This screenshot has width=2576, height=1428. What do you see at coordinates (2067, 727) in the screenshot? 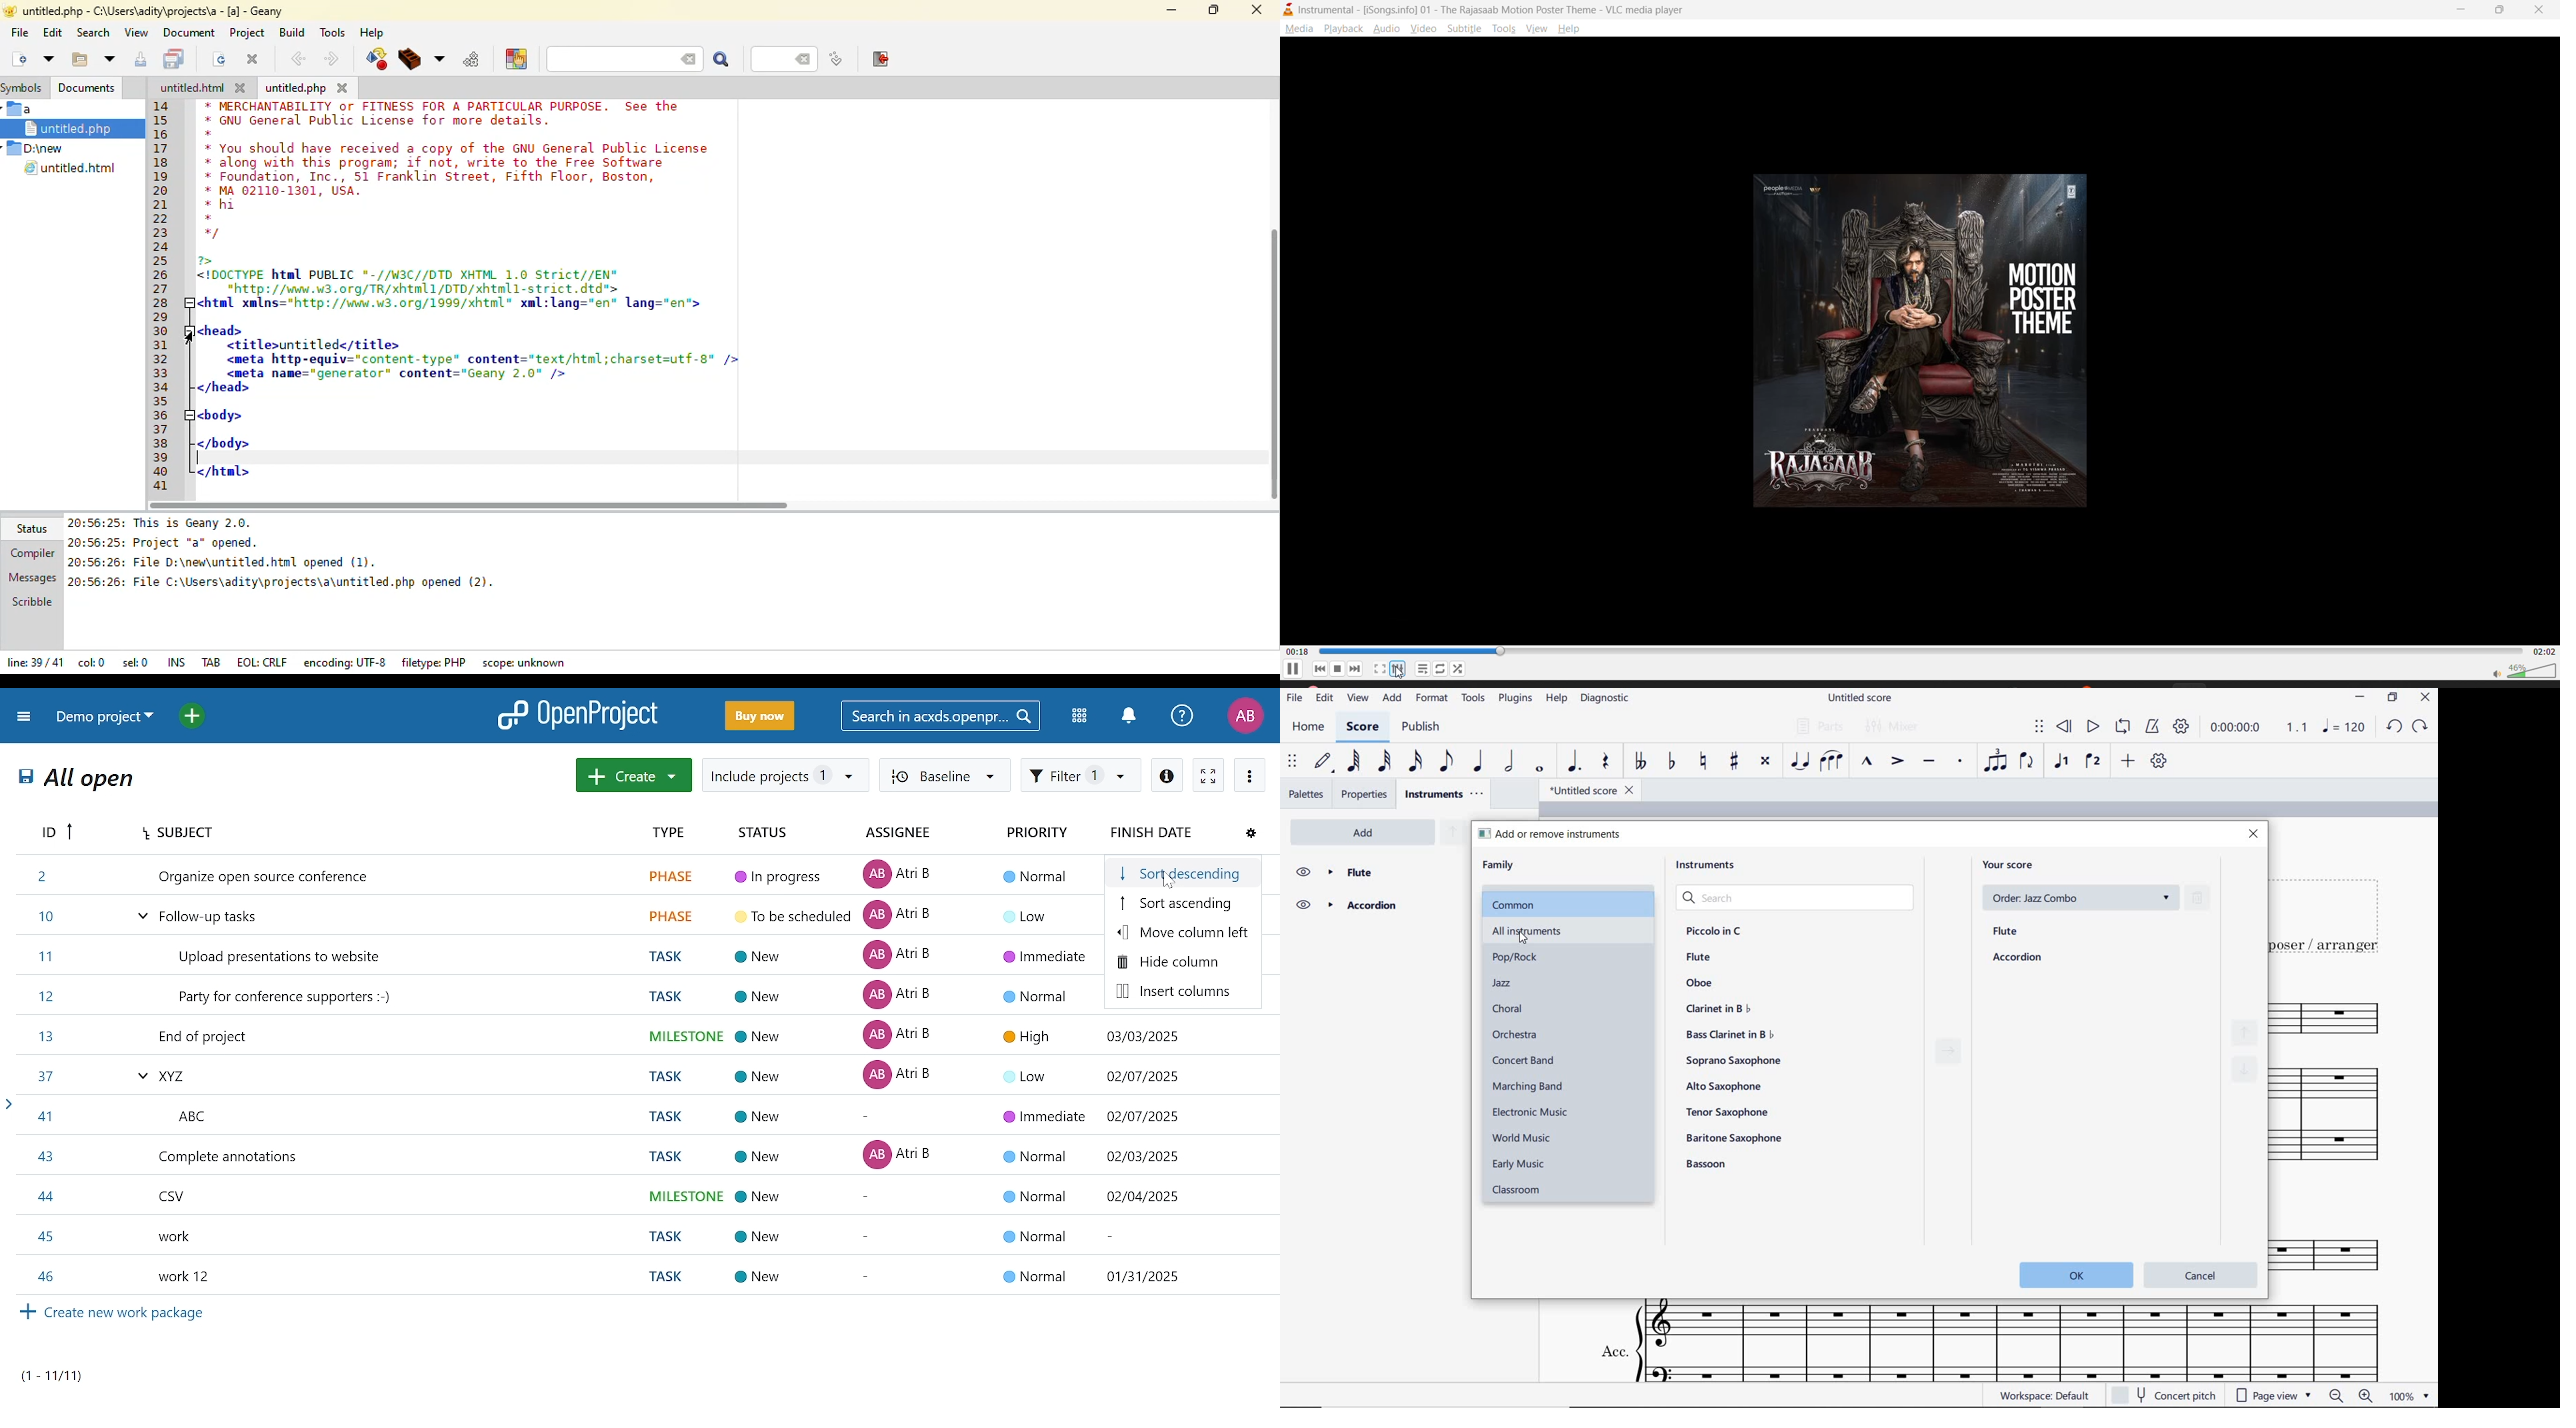
I see `rewind` at bounding box center [2067, 727].